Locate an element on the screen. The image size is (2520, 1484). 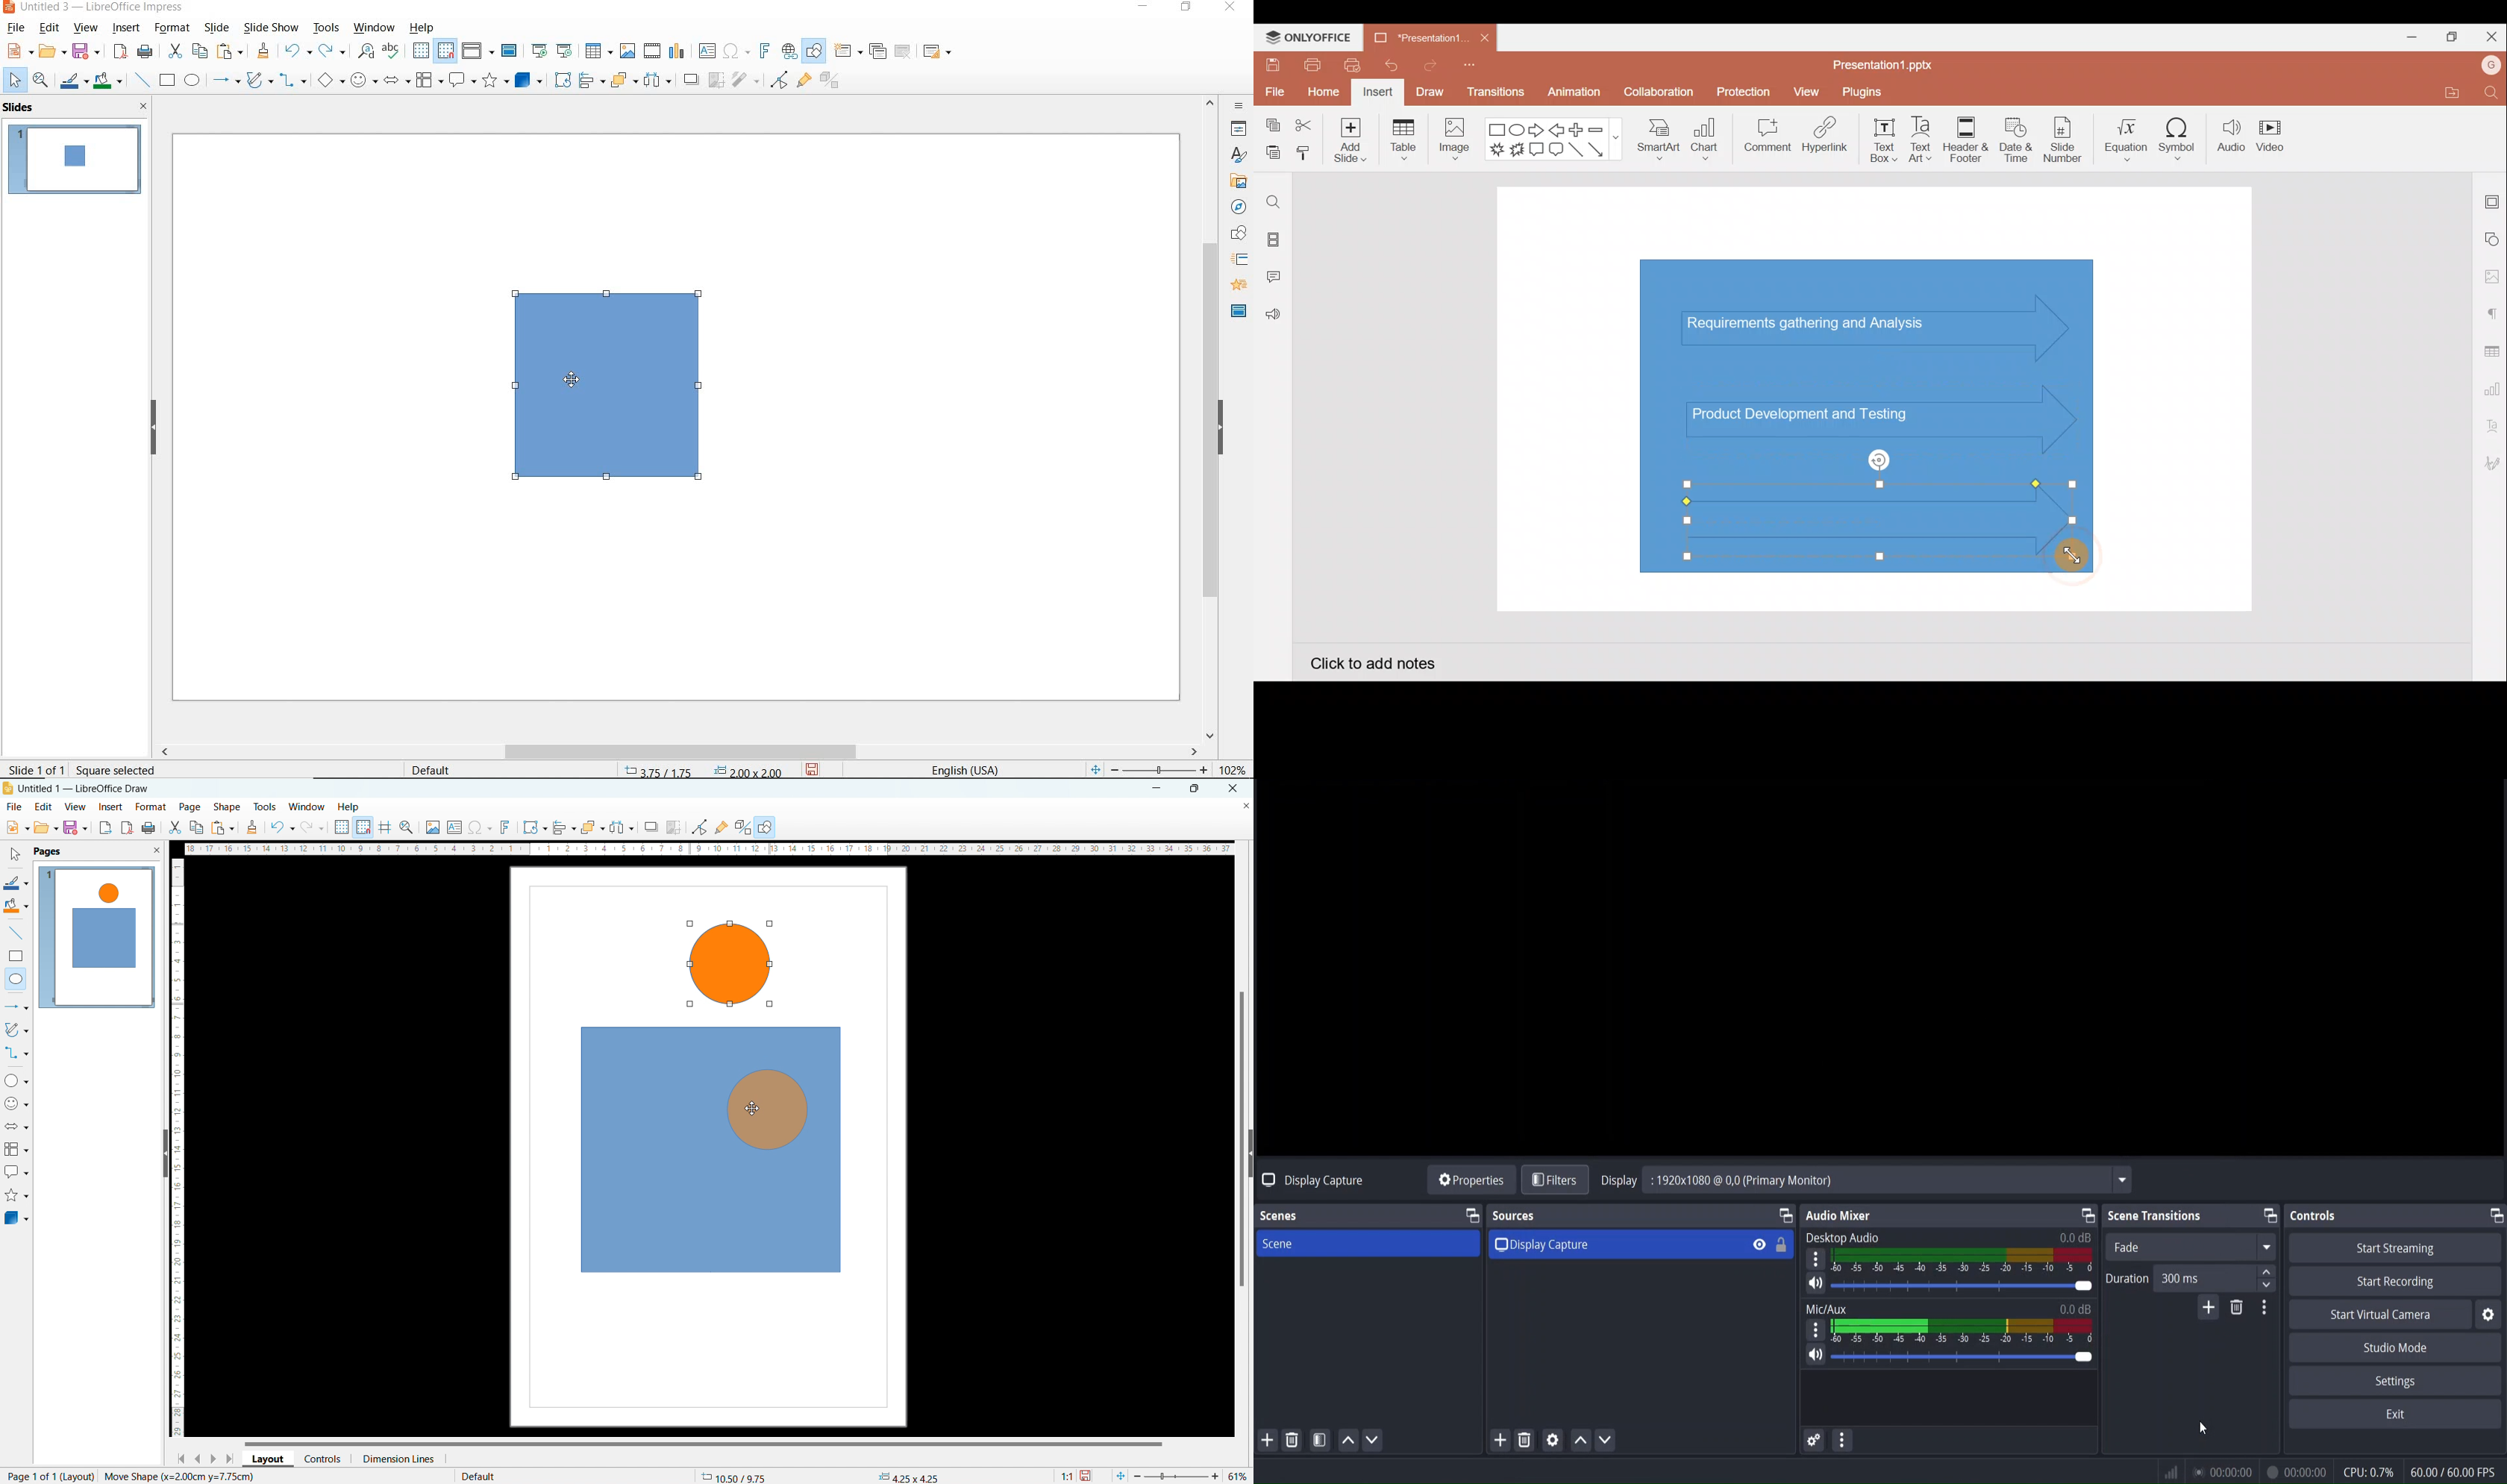
zoom and pan is located at coordinates (406, 829).